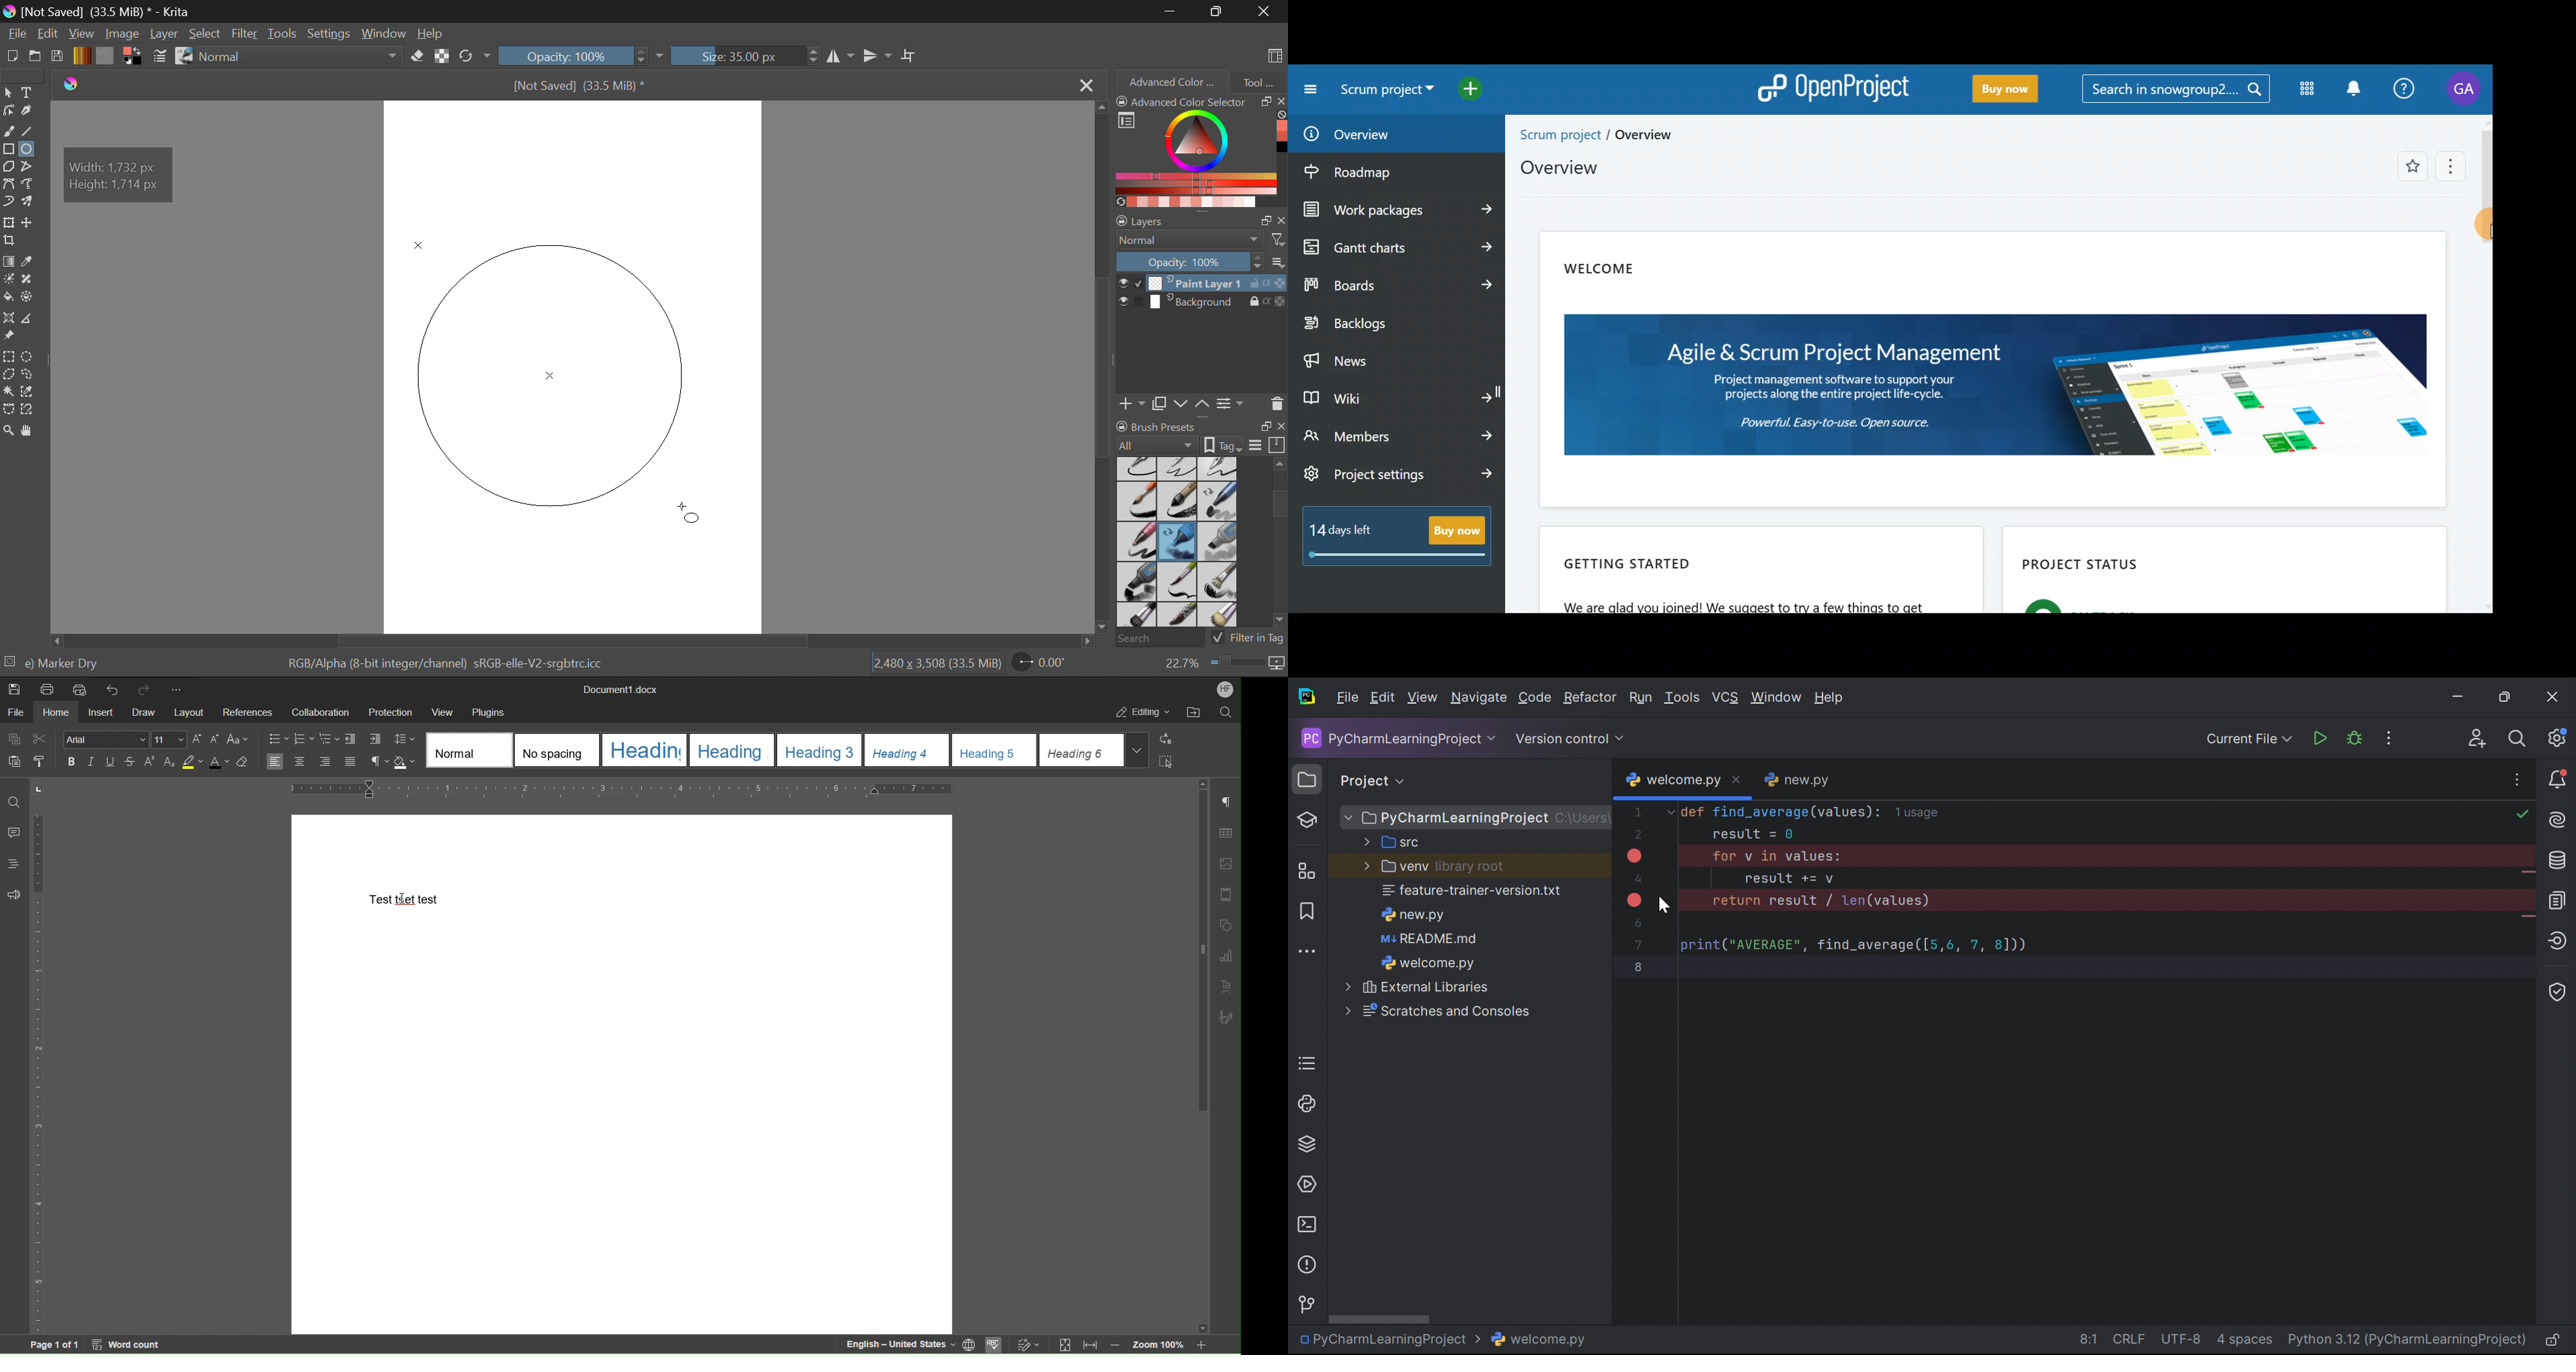  Describe the element at coordinates (2182, 1339) in the screenshot. I see `UTF-8` at that location.